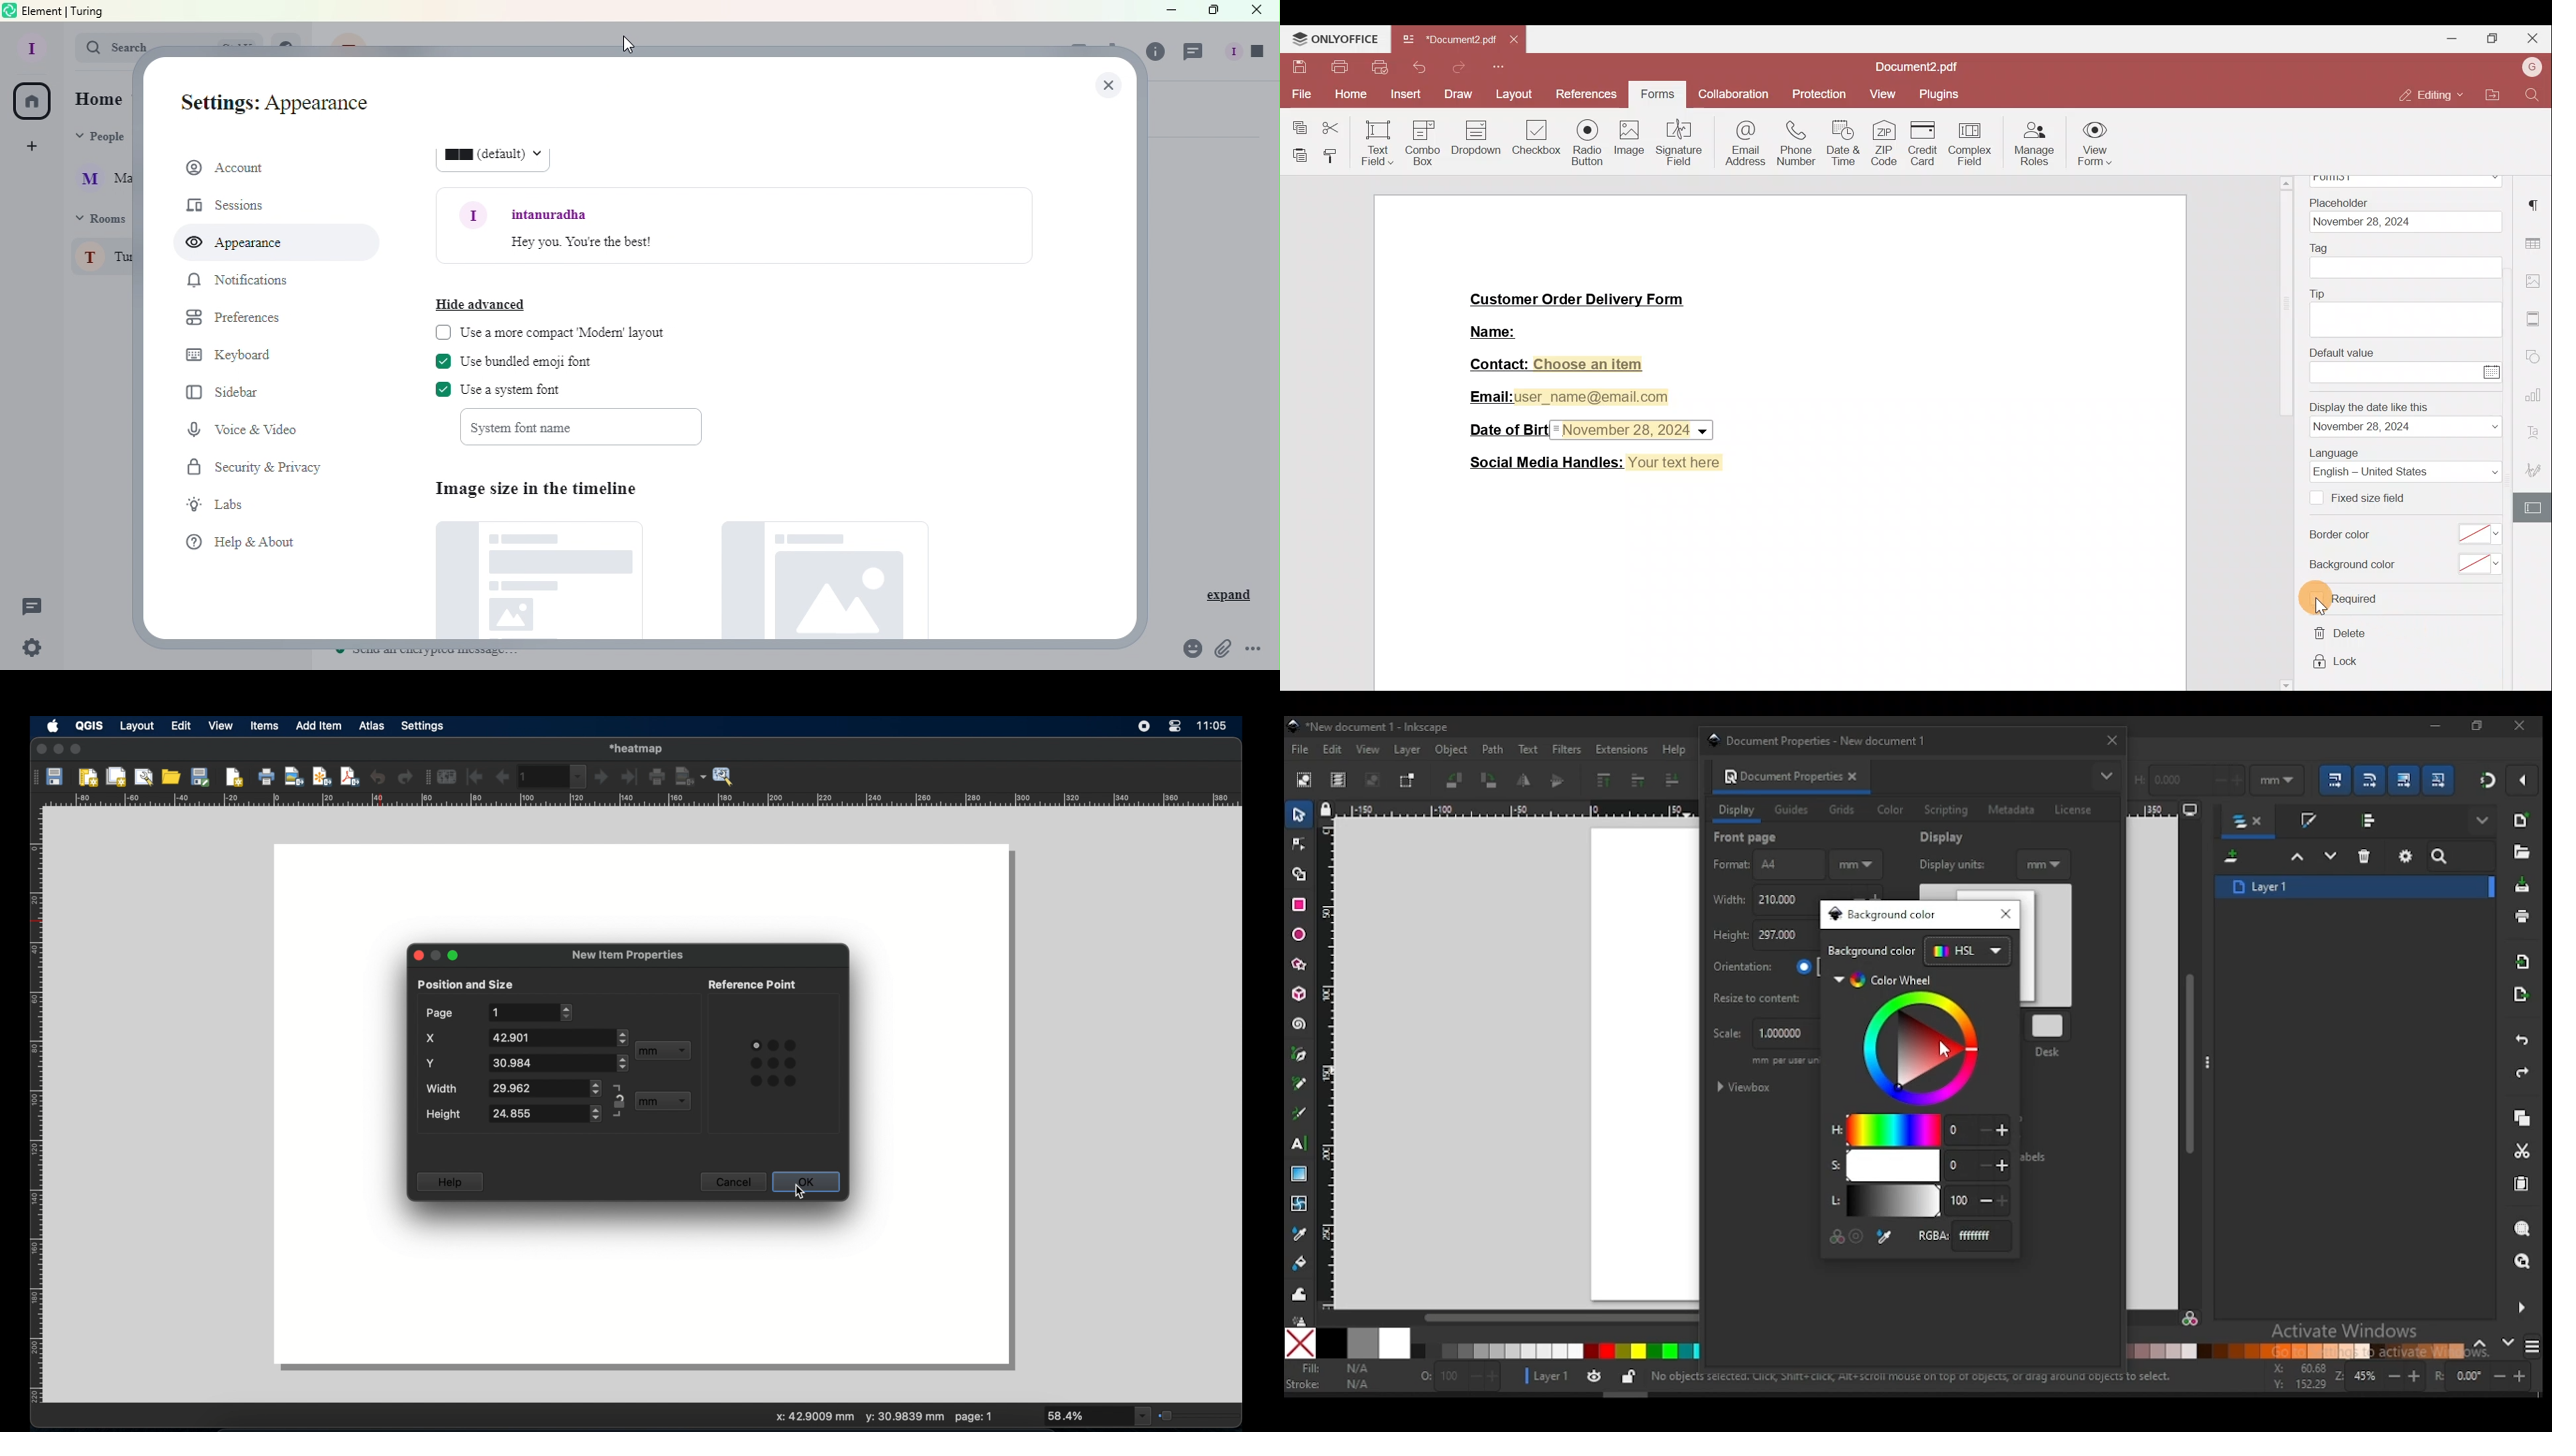 The image size is (2576, 1456). Describe the element at coordinates (2509, 1342) in the screenshot. I see `next` at that location.